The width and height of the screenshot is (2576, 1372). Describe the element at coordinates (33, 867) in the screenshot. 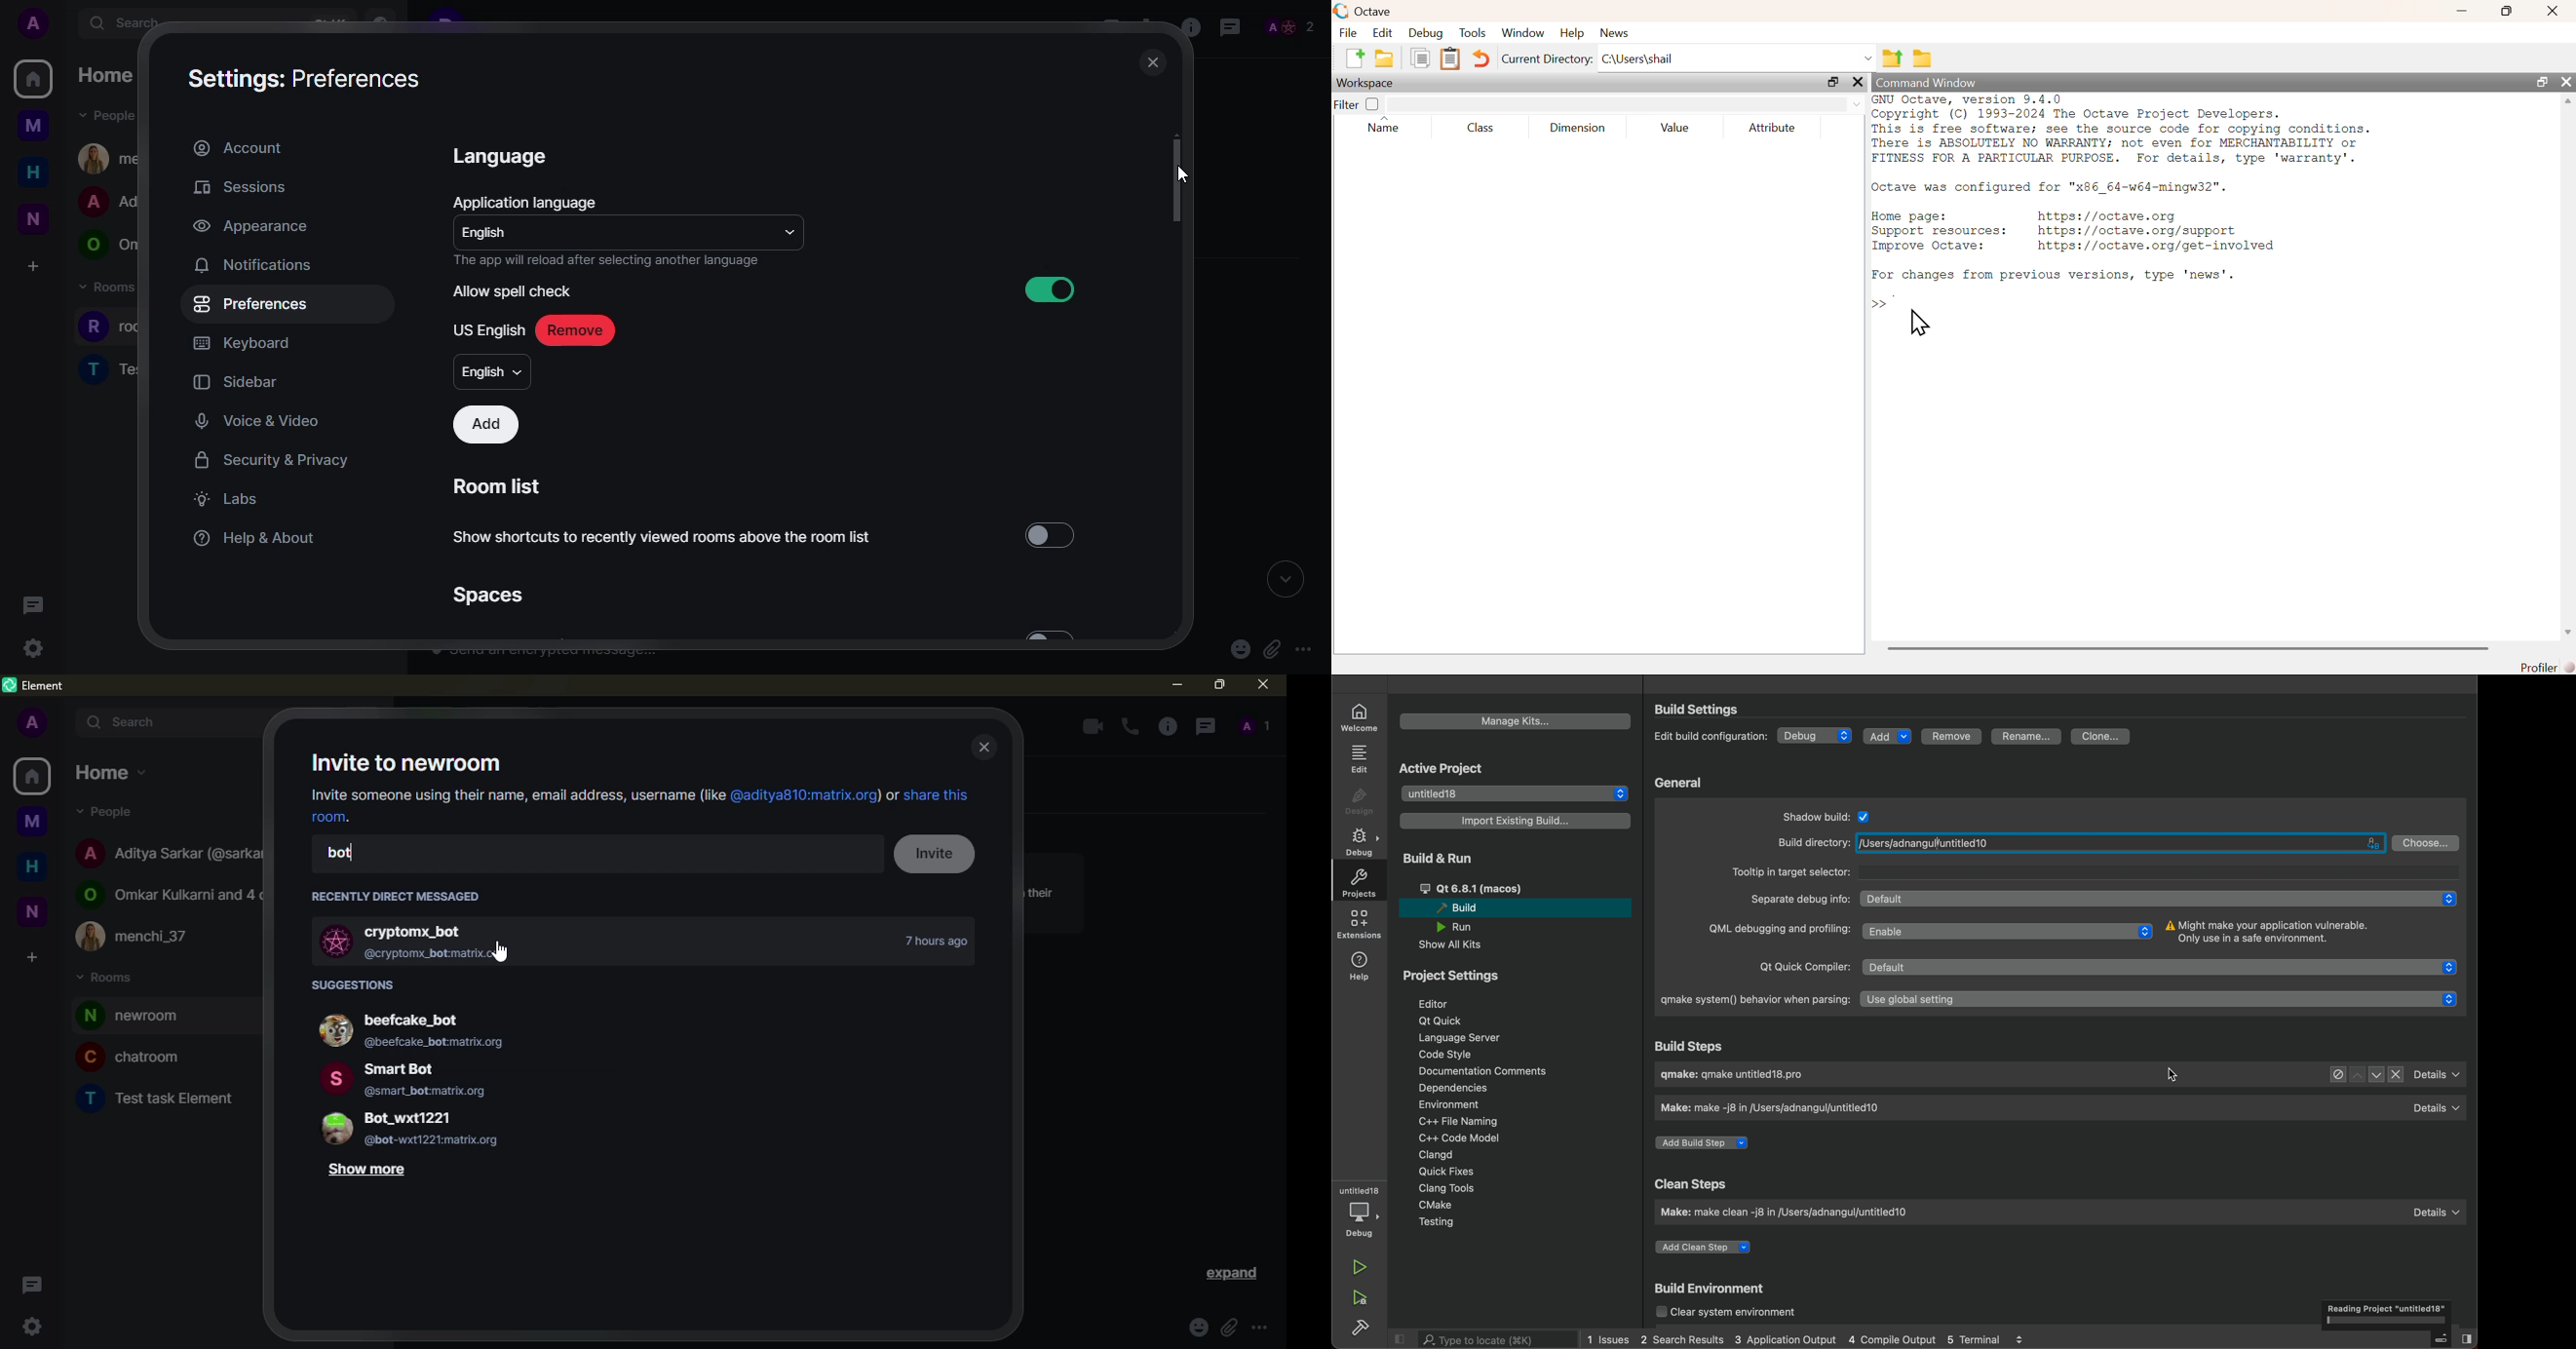

I see `home` at that location.